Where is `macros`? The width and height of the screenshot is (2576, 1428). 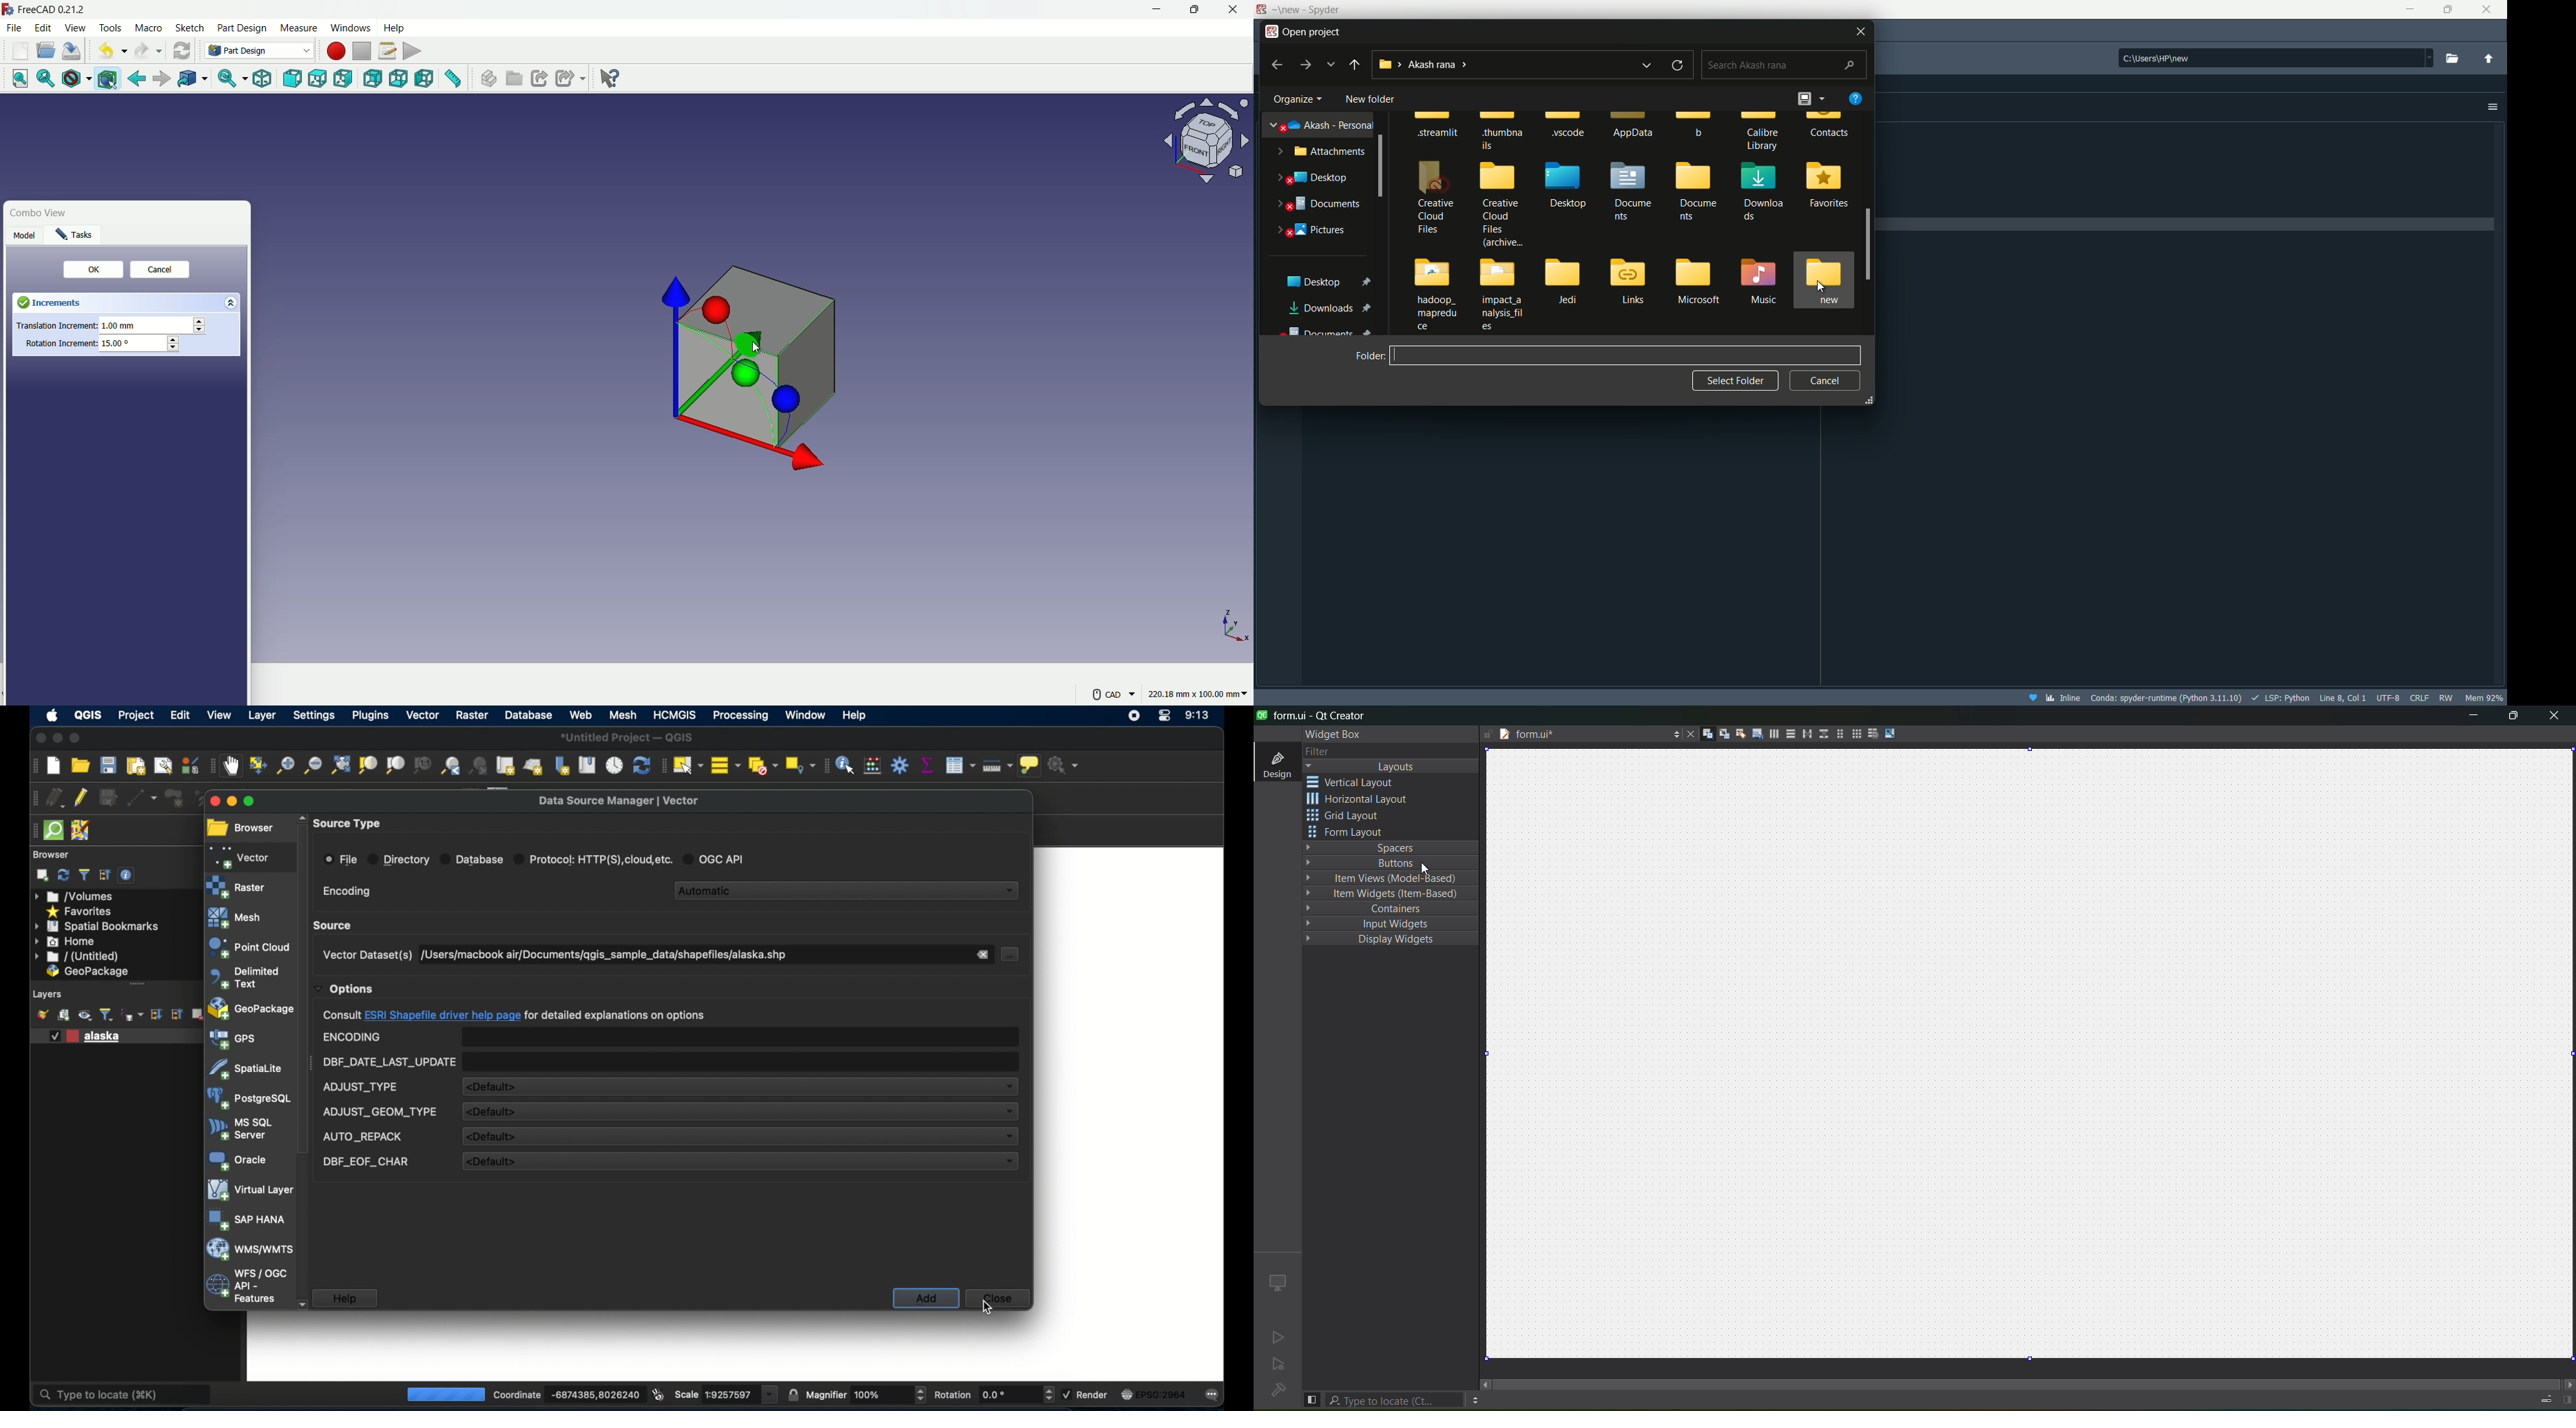
macros is located at coordinates (387, 50).